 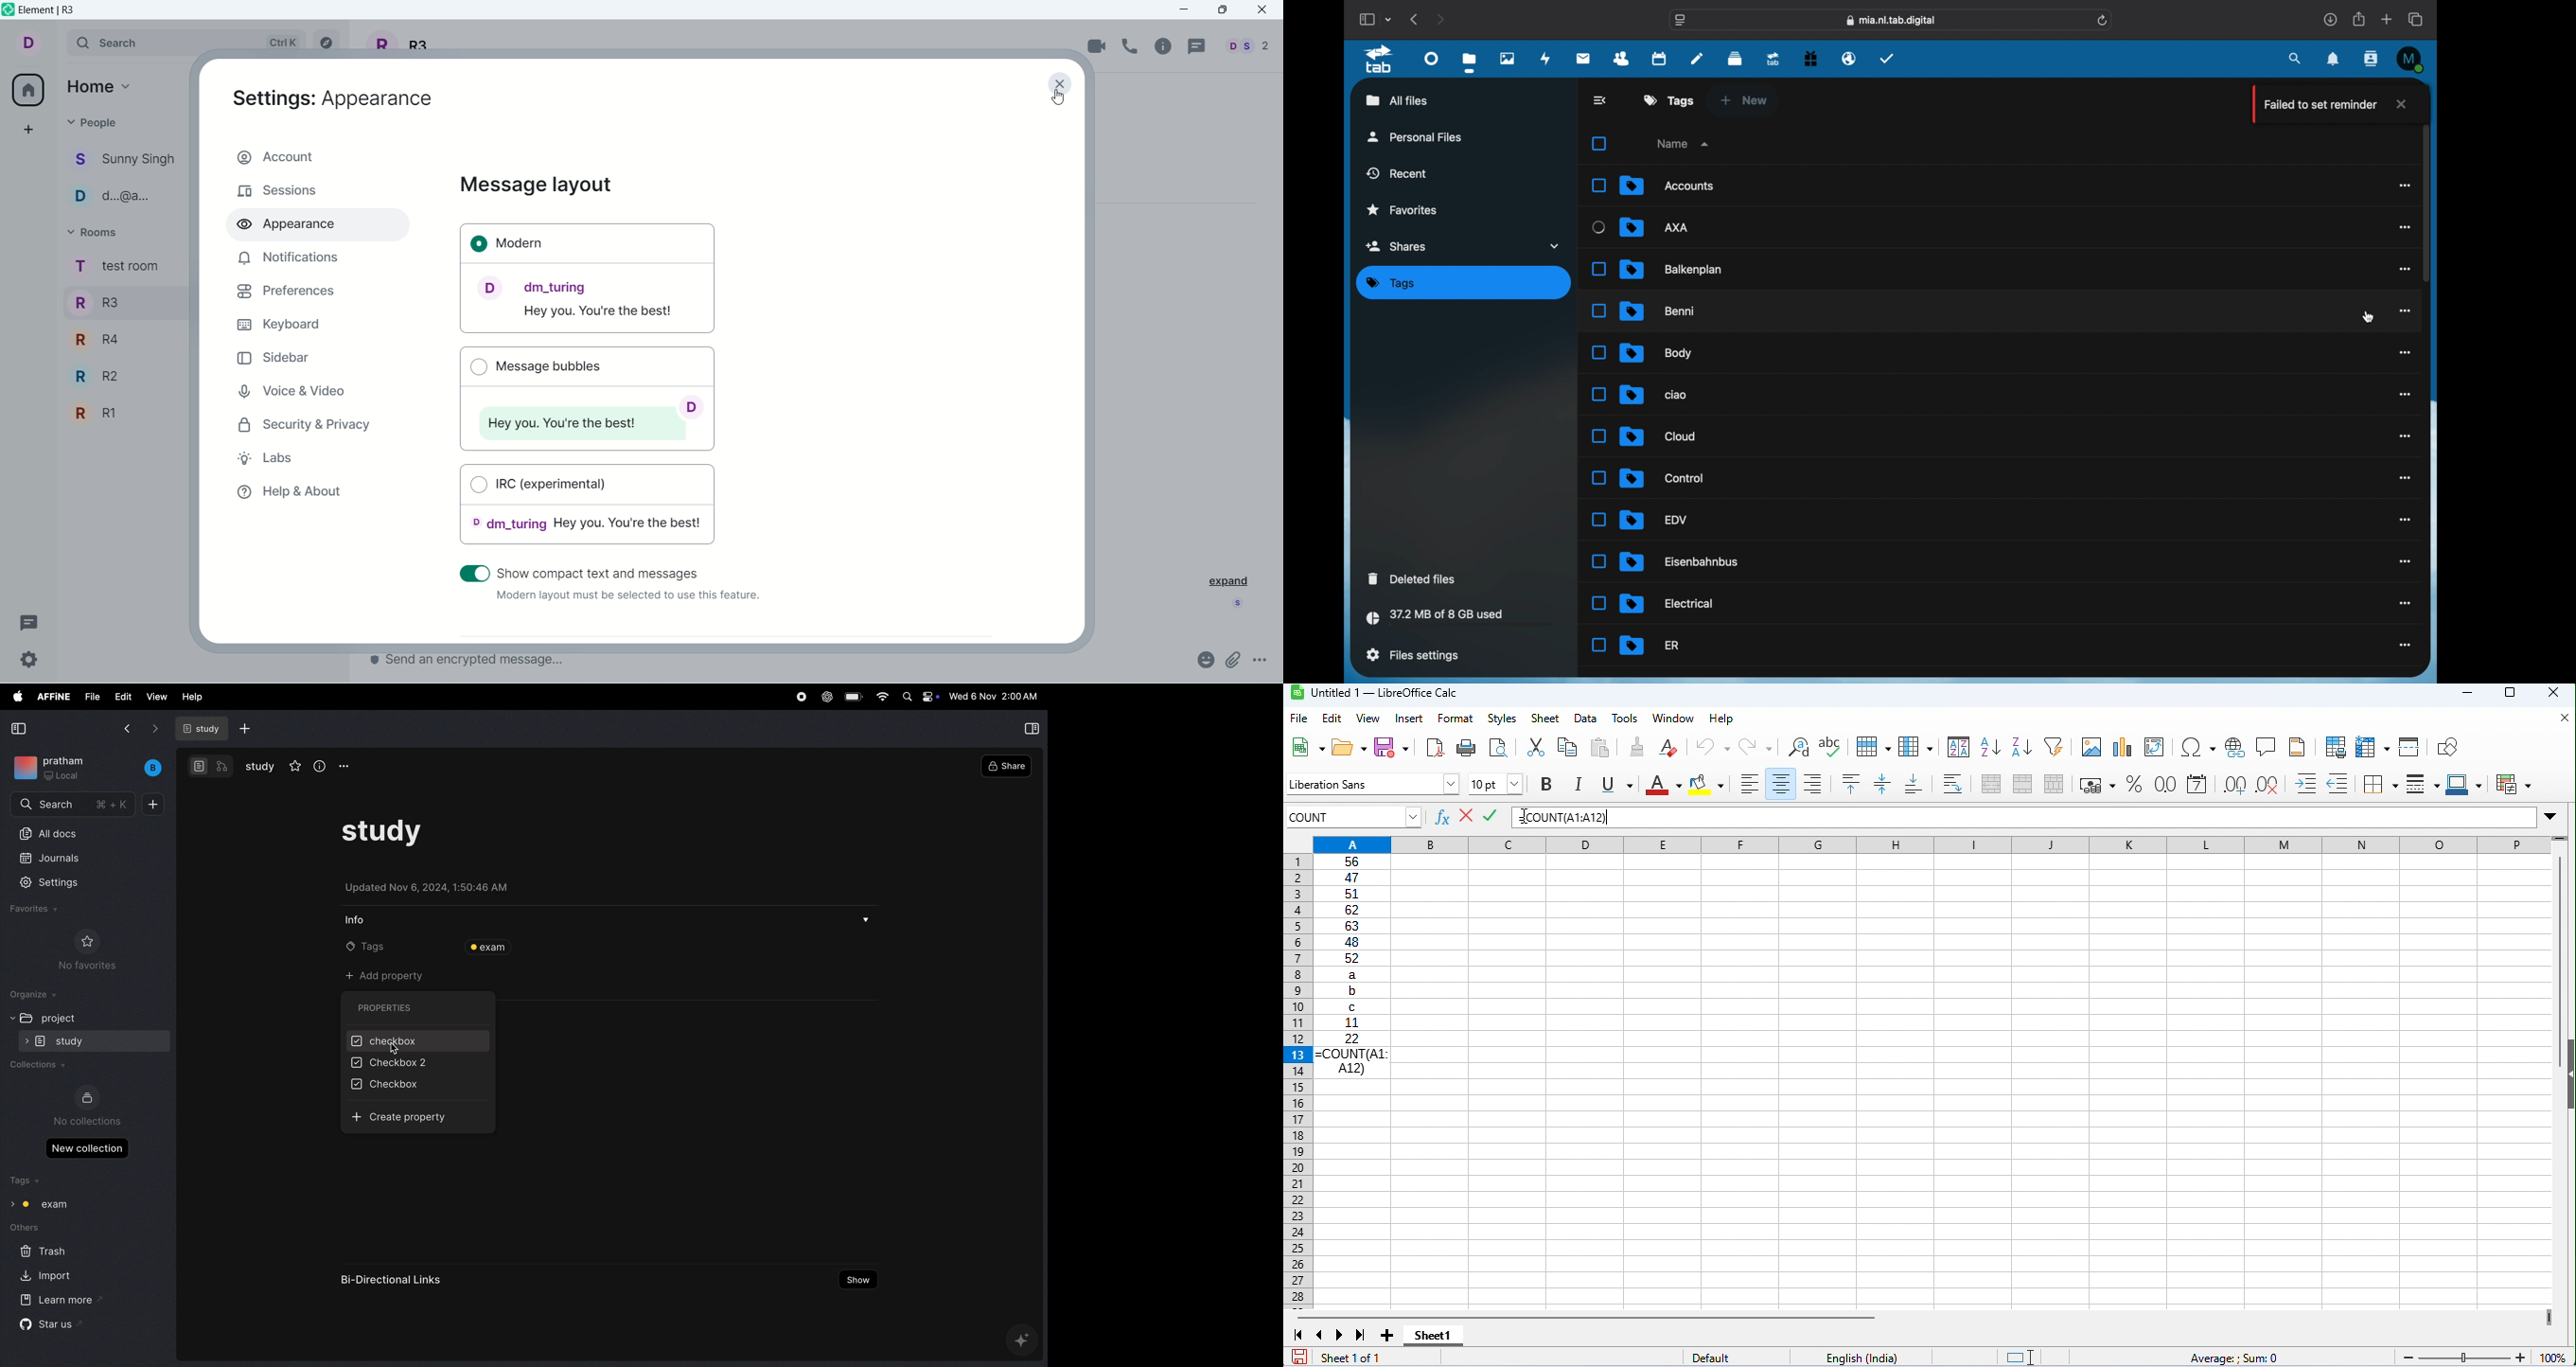 I want to click on tags, so click(x=1669, y=100).